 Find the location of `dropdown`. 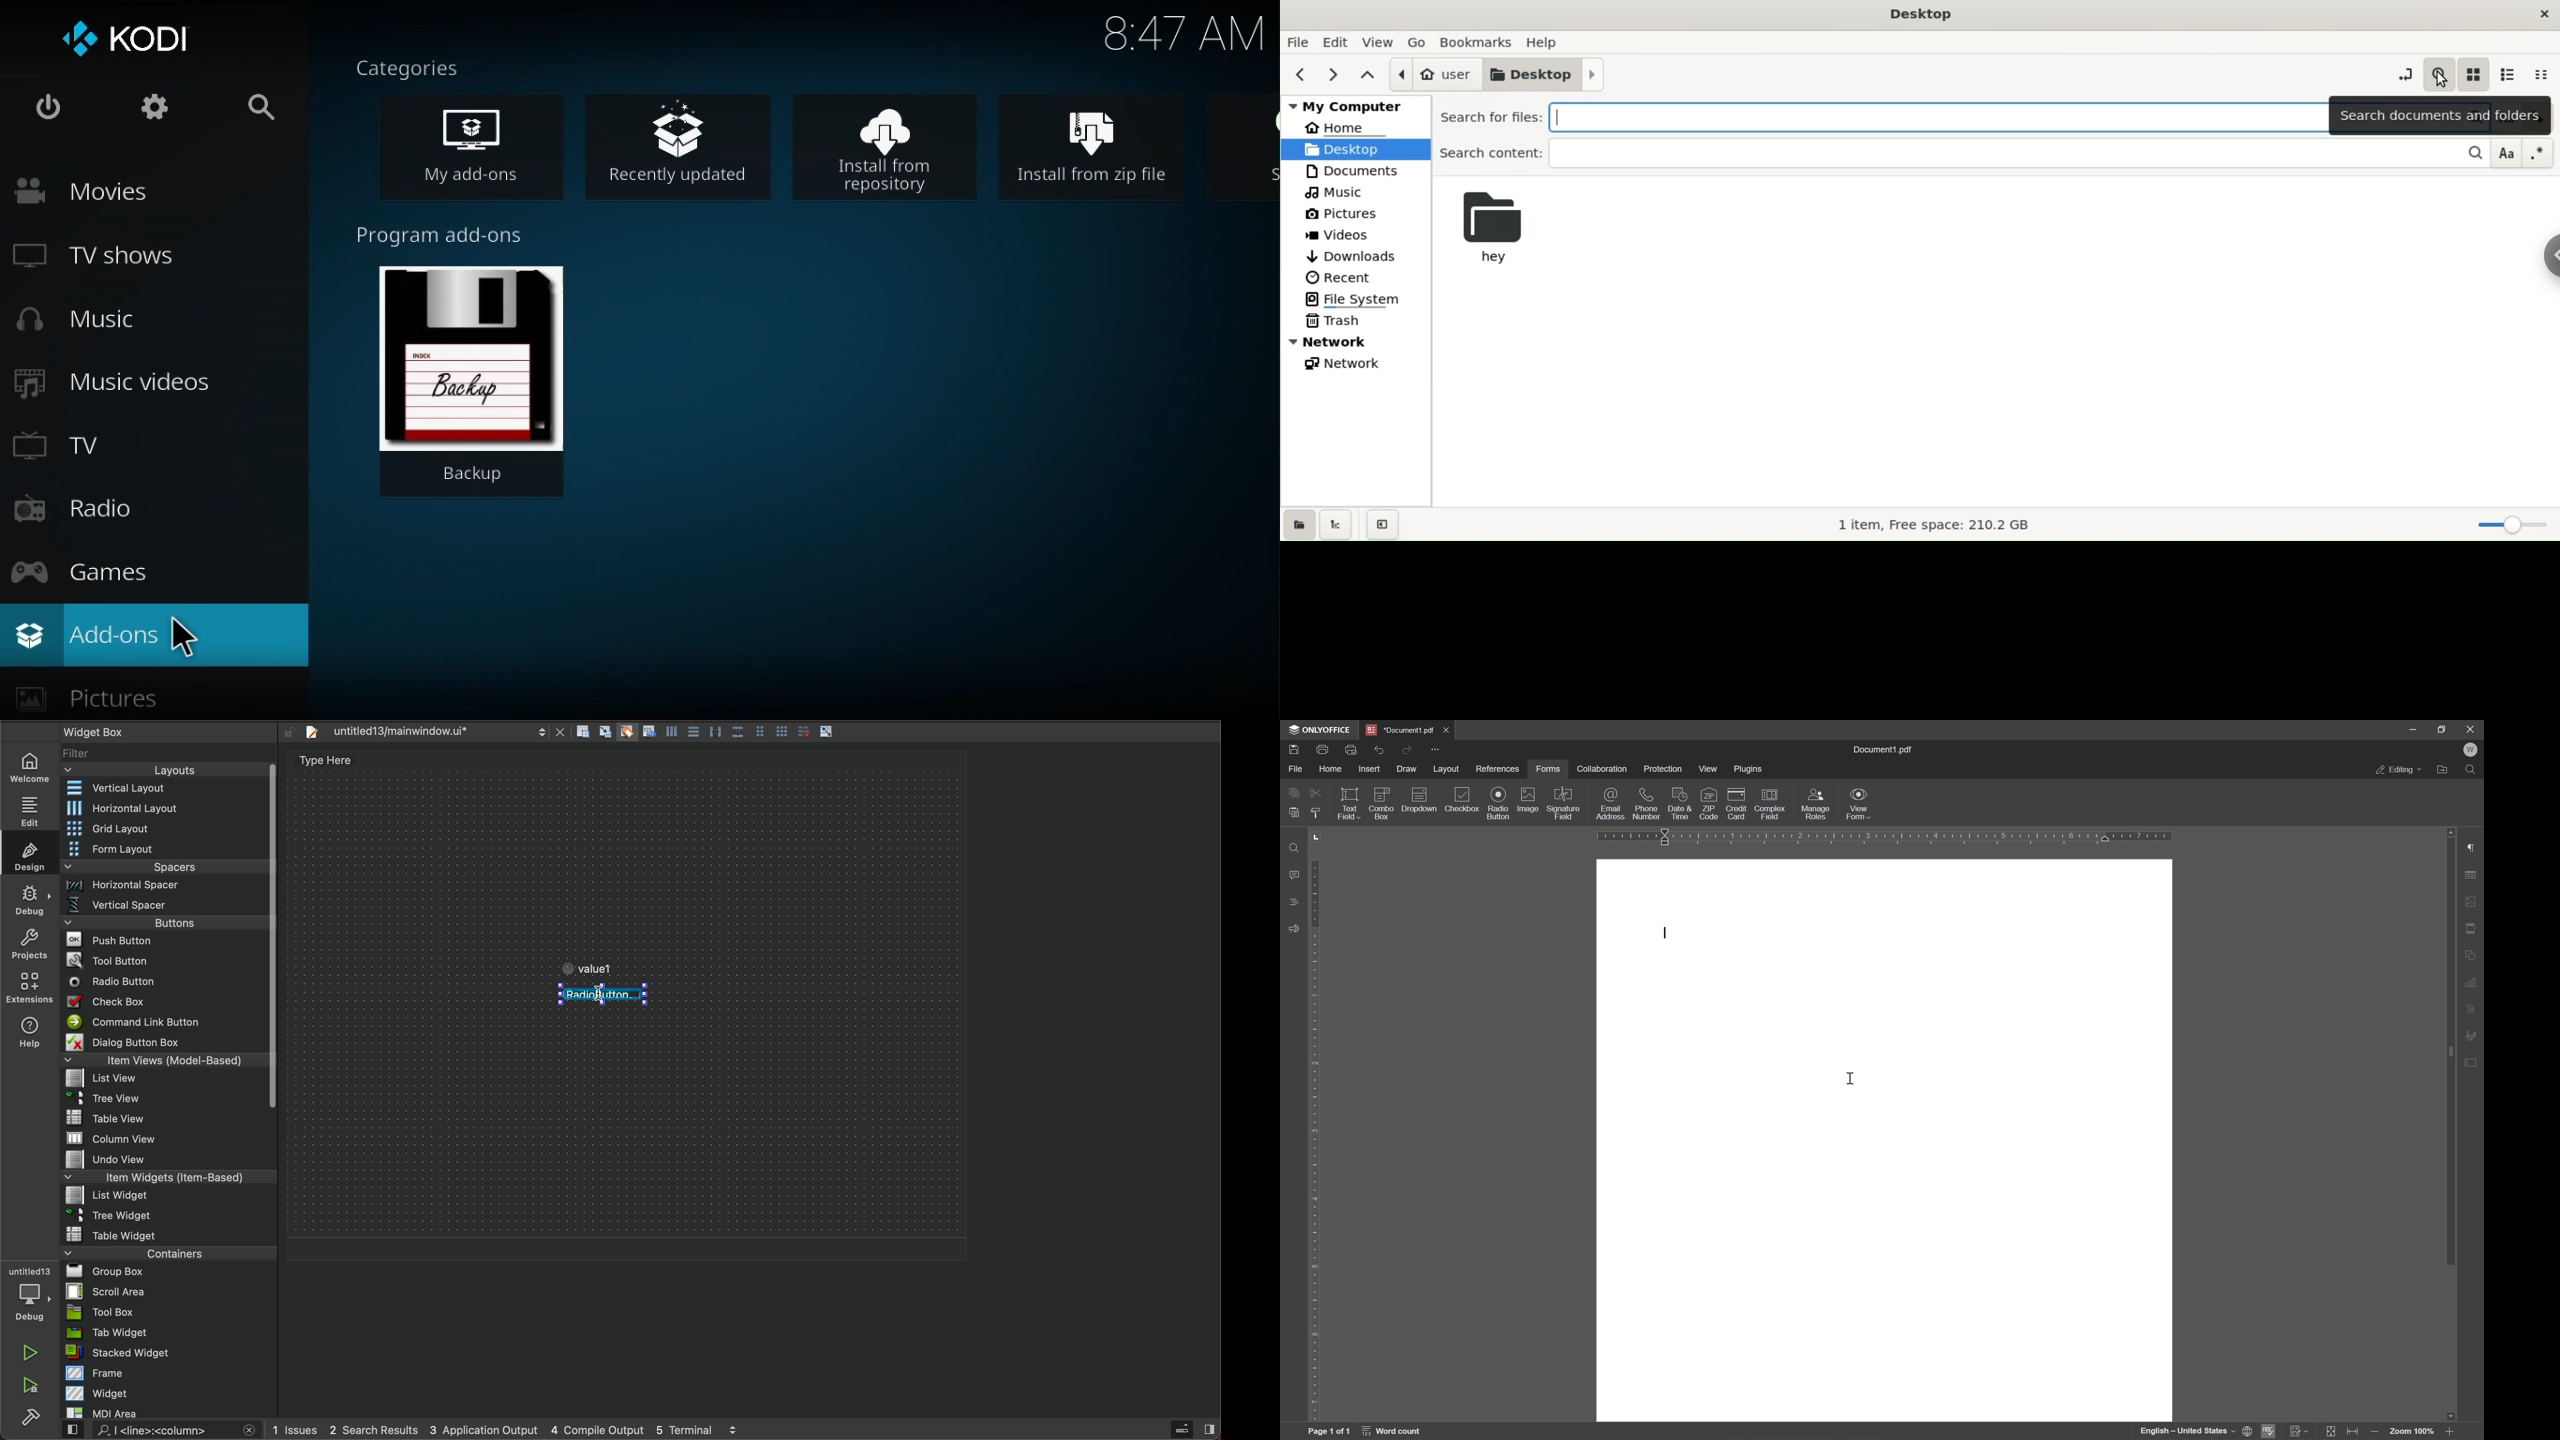

dropdown is located at coordinates (1420, 803).